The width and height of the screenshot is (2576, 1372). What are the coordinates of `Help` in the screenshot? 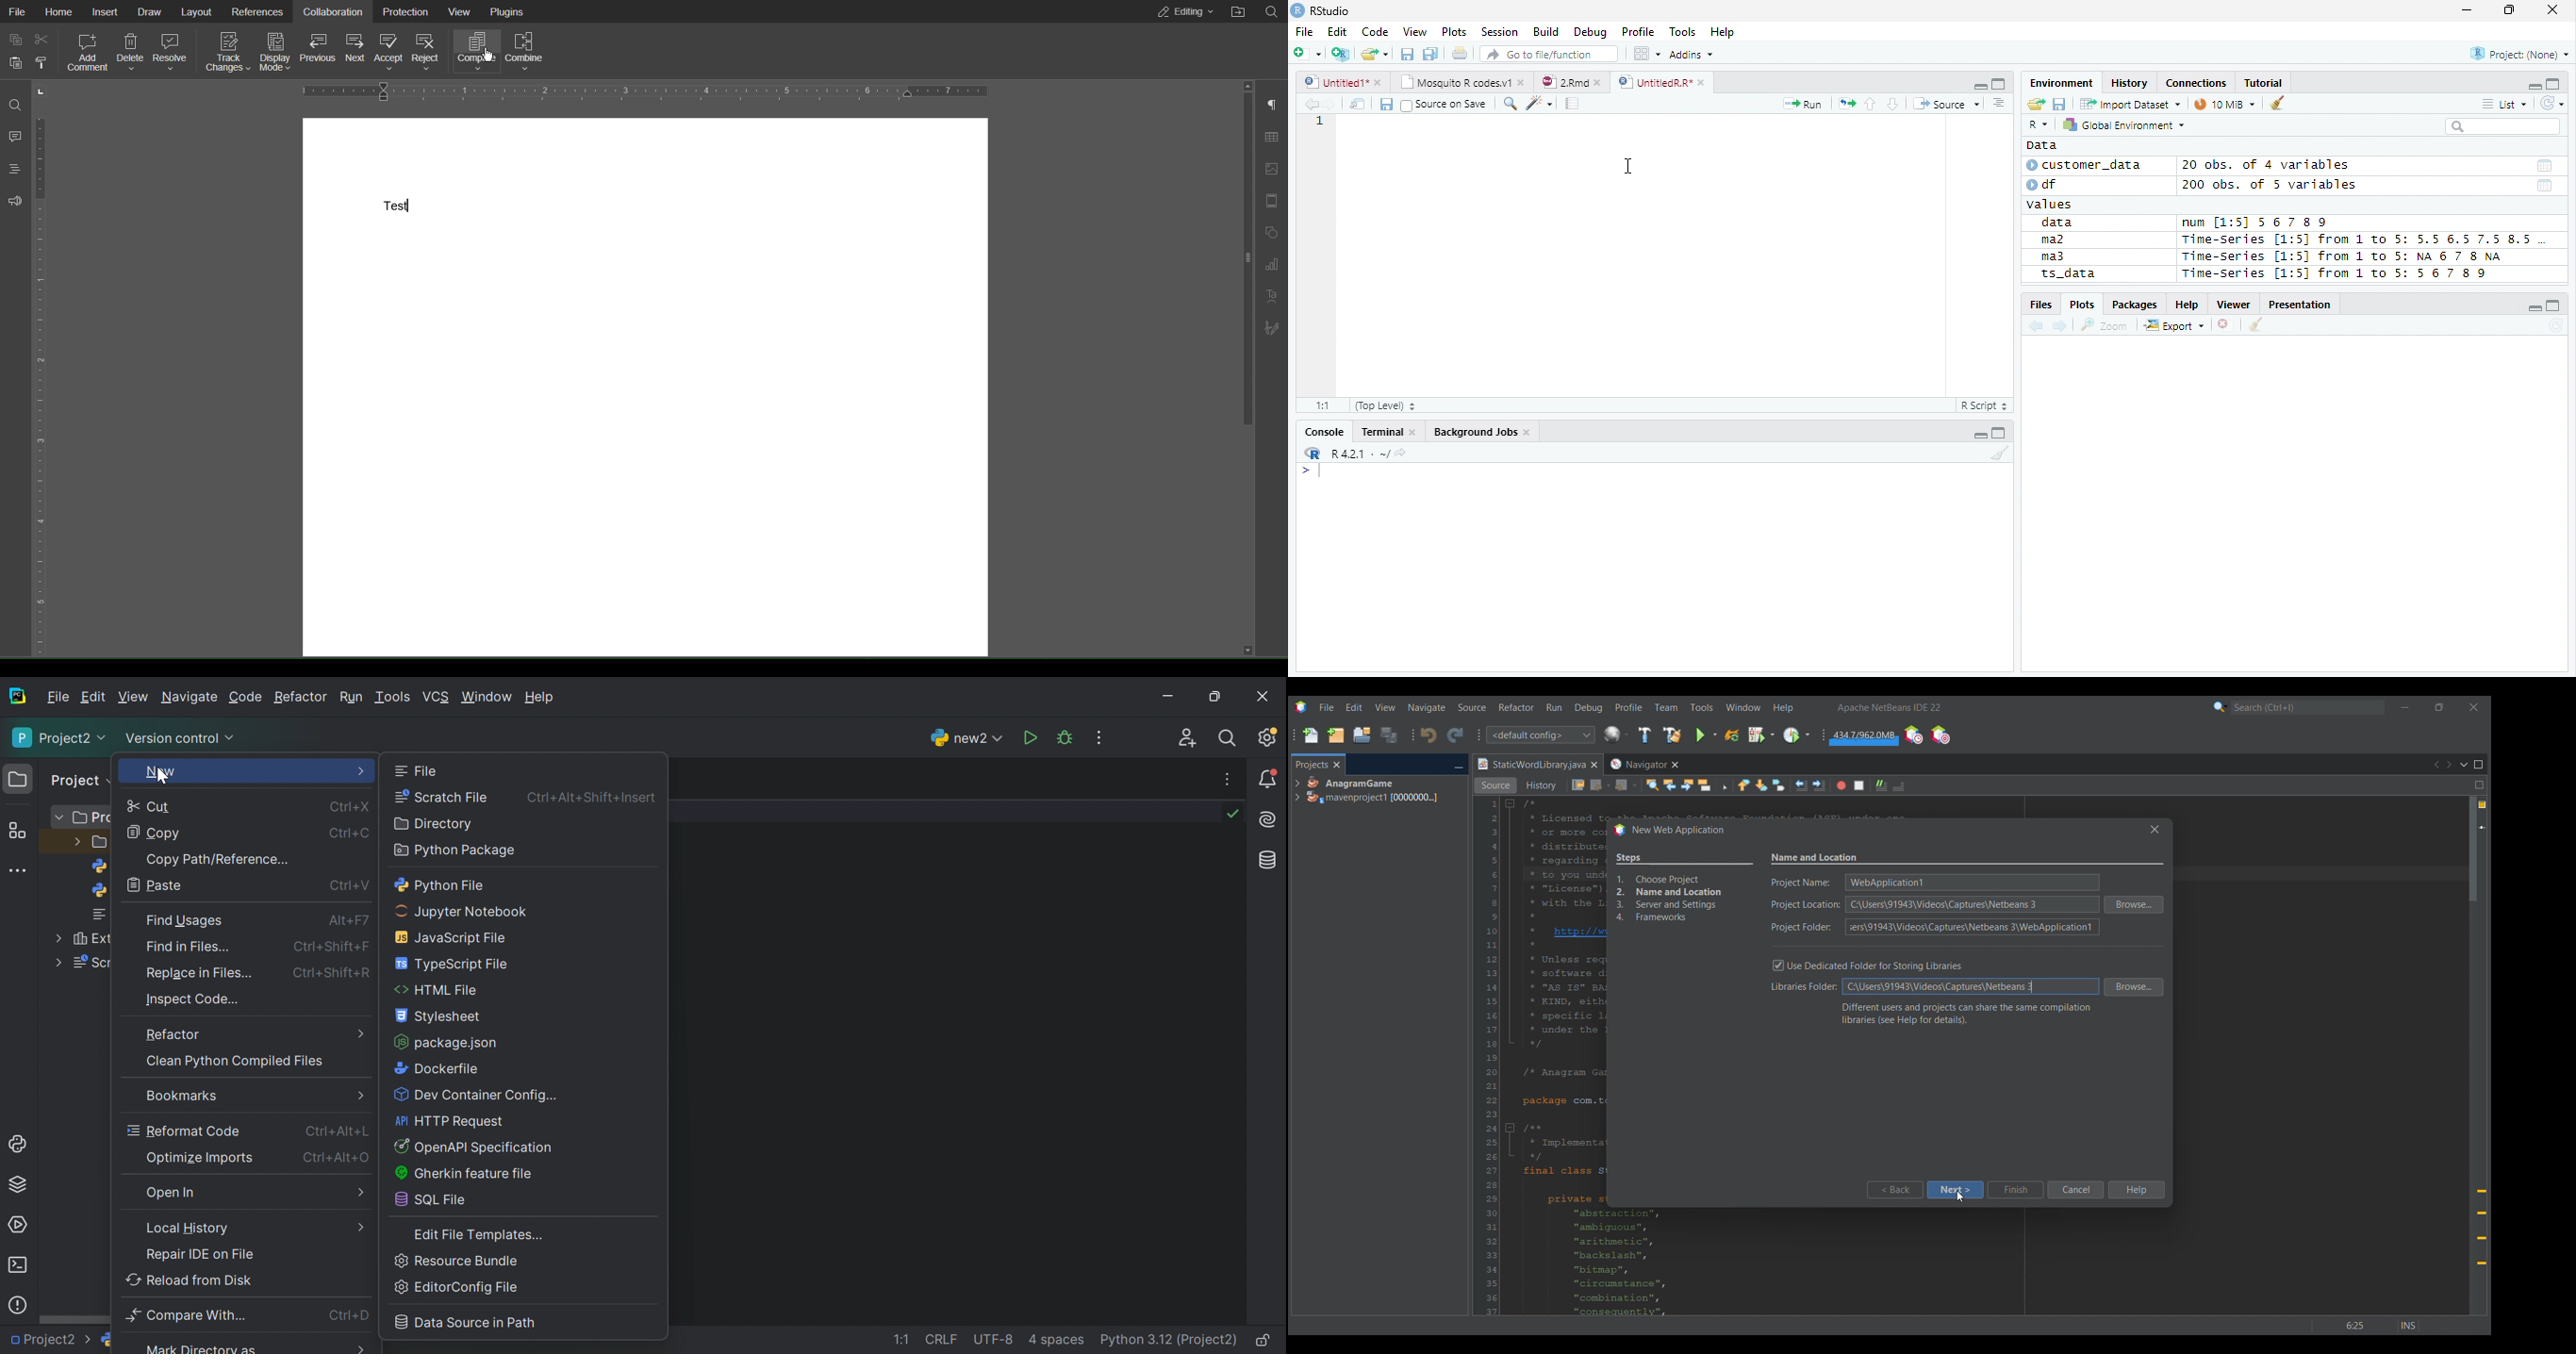 It's located at (2188, 305).